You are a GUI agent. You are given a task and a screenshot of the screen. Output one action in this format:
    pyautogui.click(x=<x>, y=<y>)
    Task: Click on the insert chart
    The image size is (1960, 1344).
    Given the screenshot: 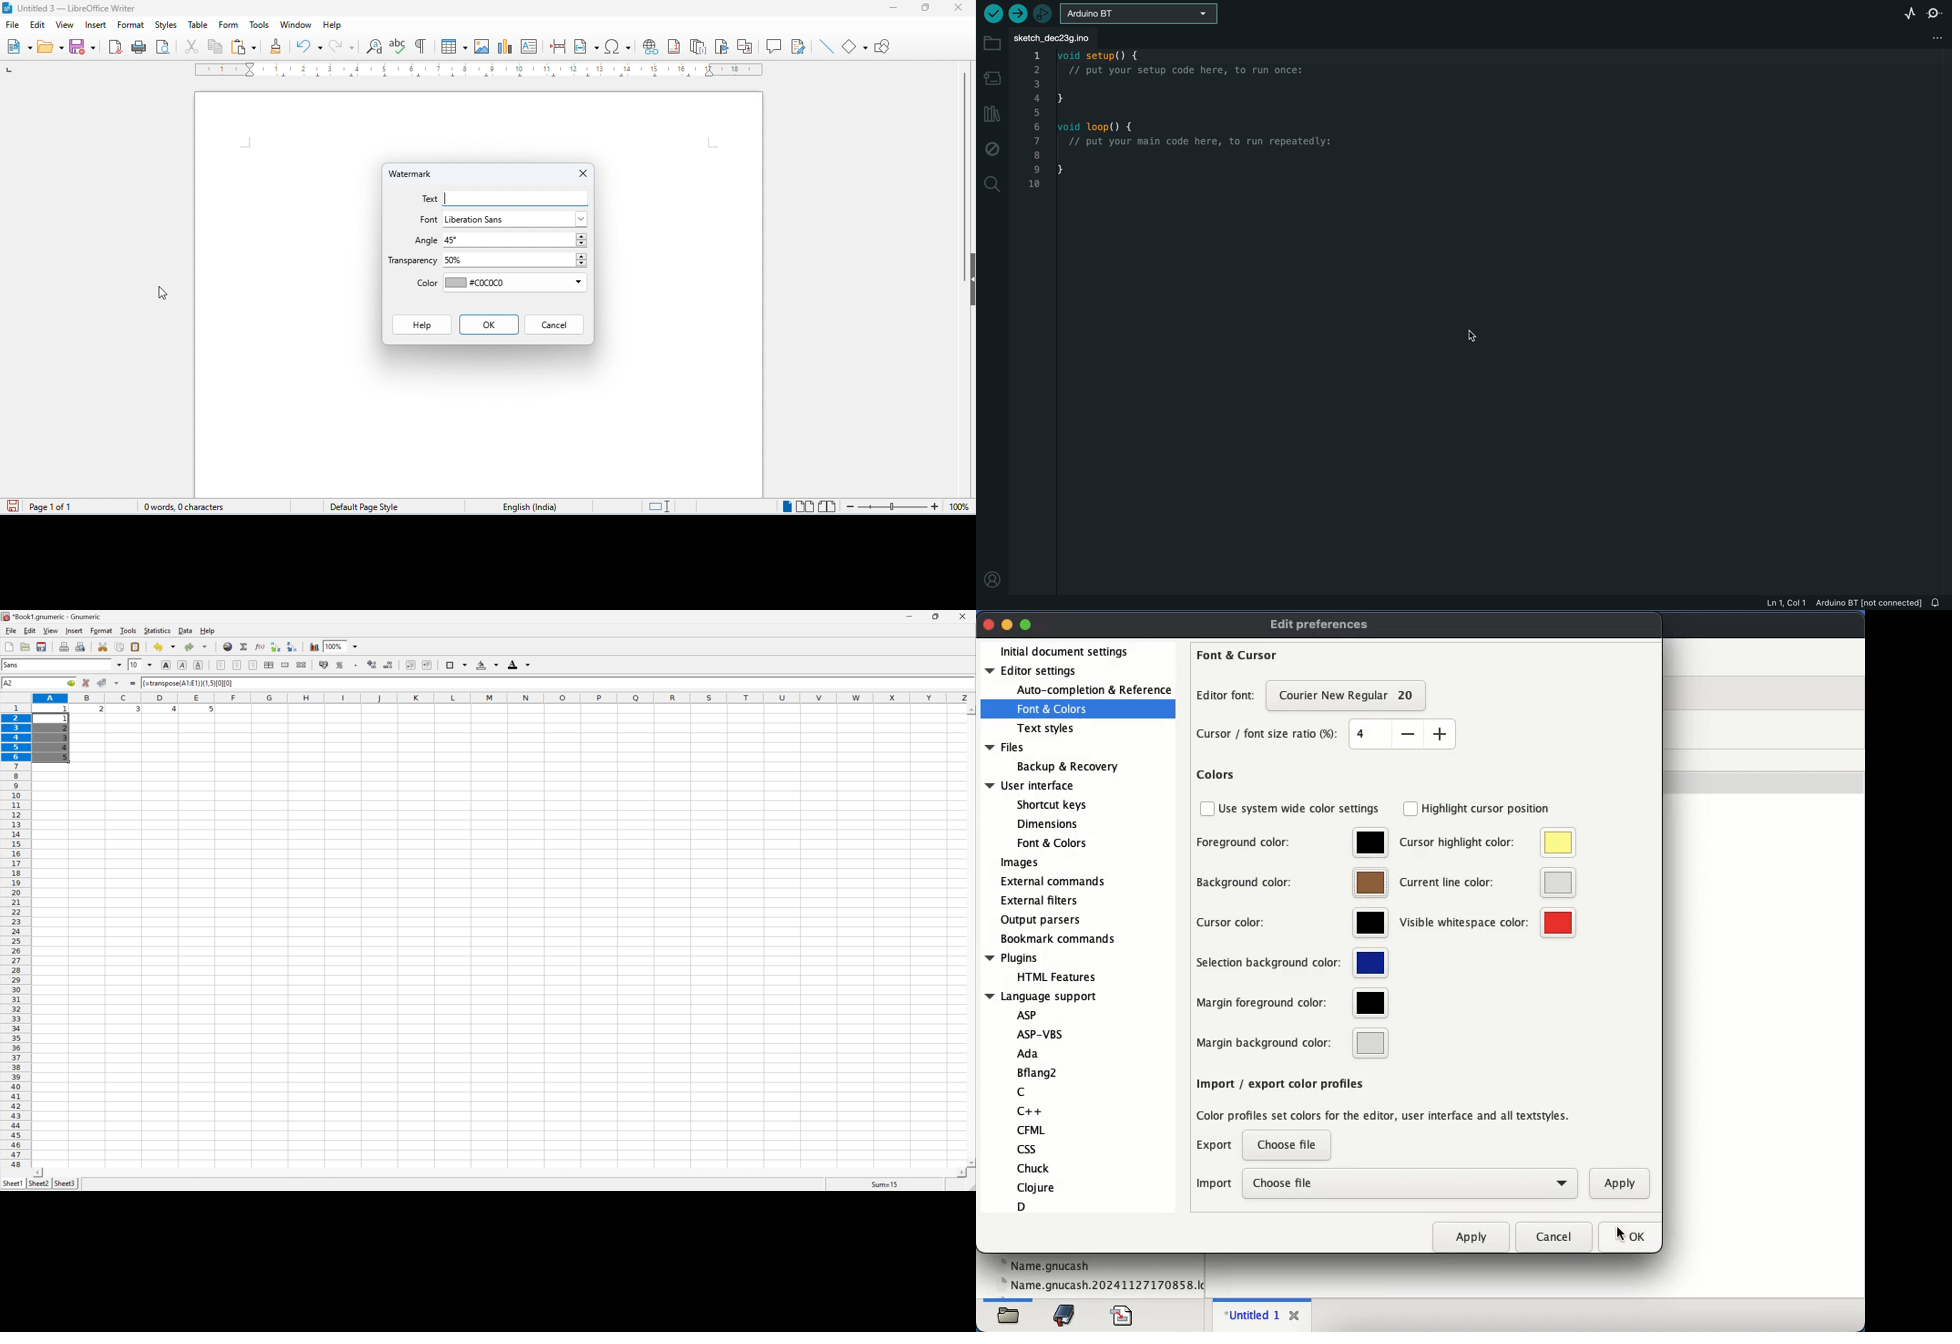 What is the action you would take?
    pyautogui.click(x=314, y=647)
    